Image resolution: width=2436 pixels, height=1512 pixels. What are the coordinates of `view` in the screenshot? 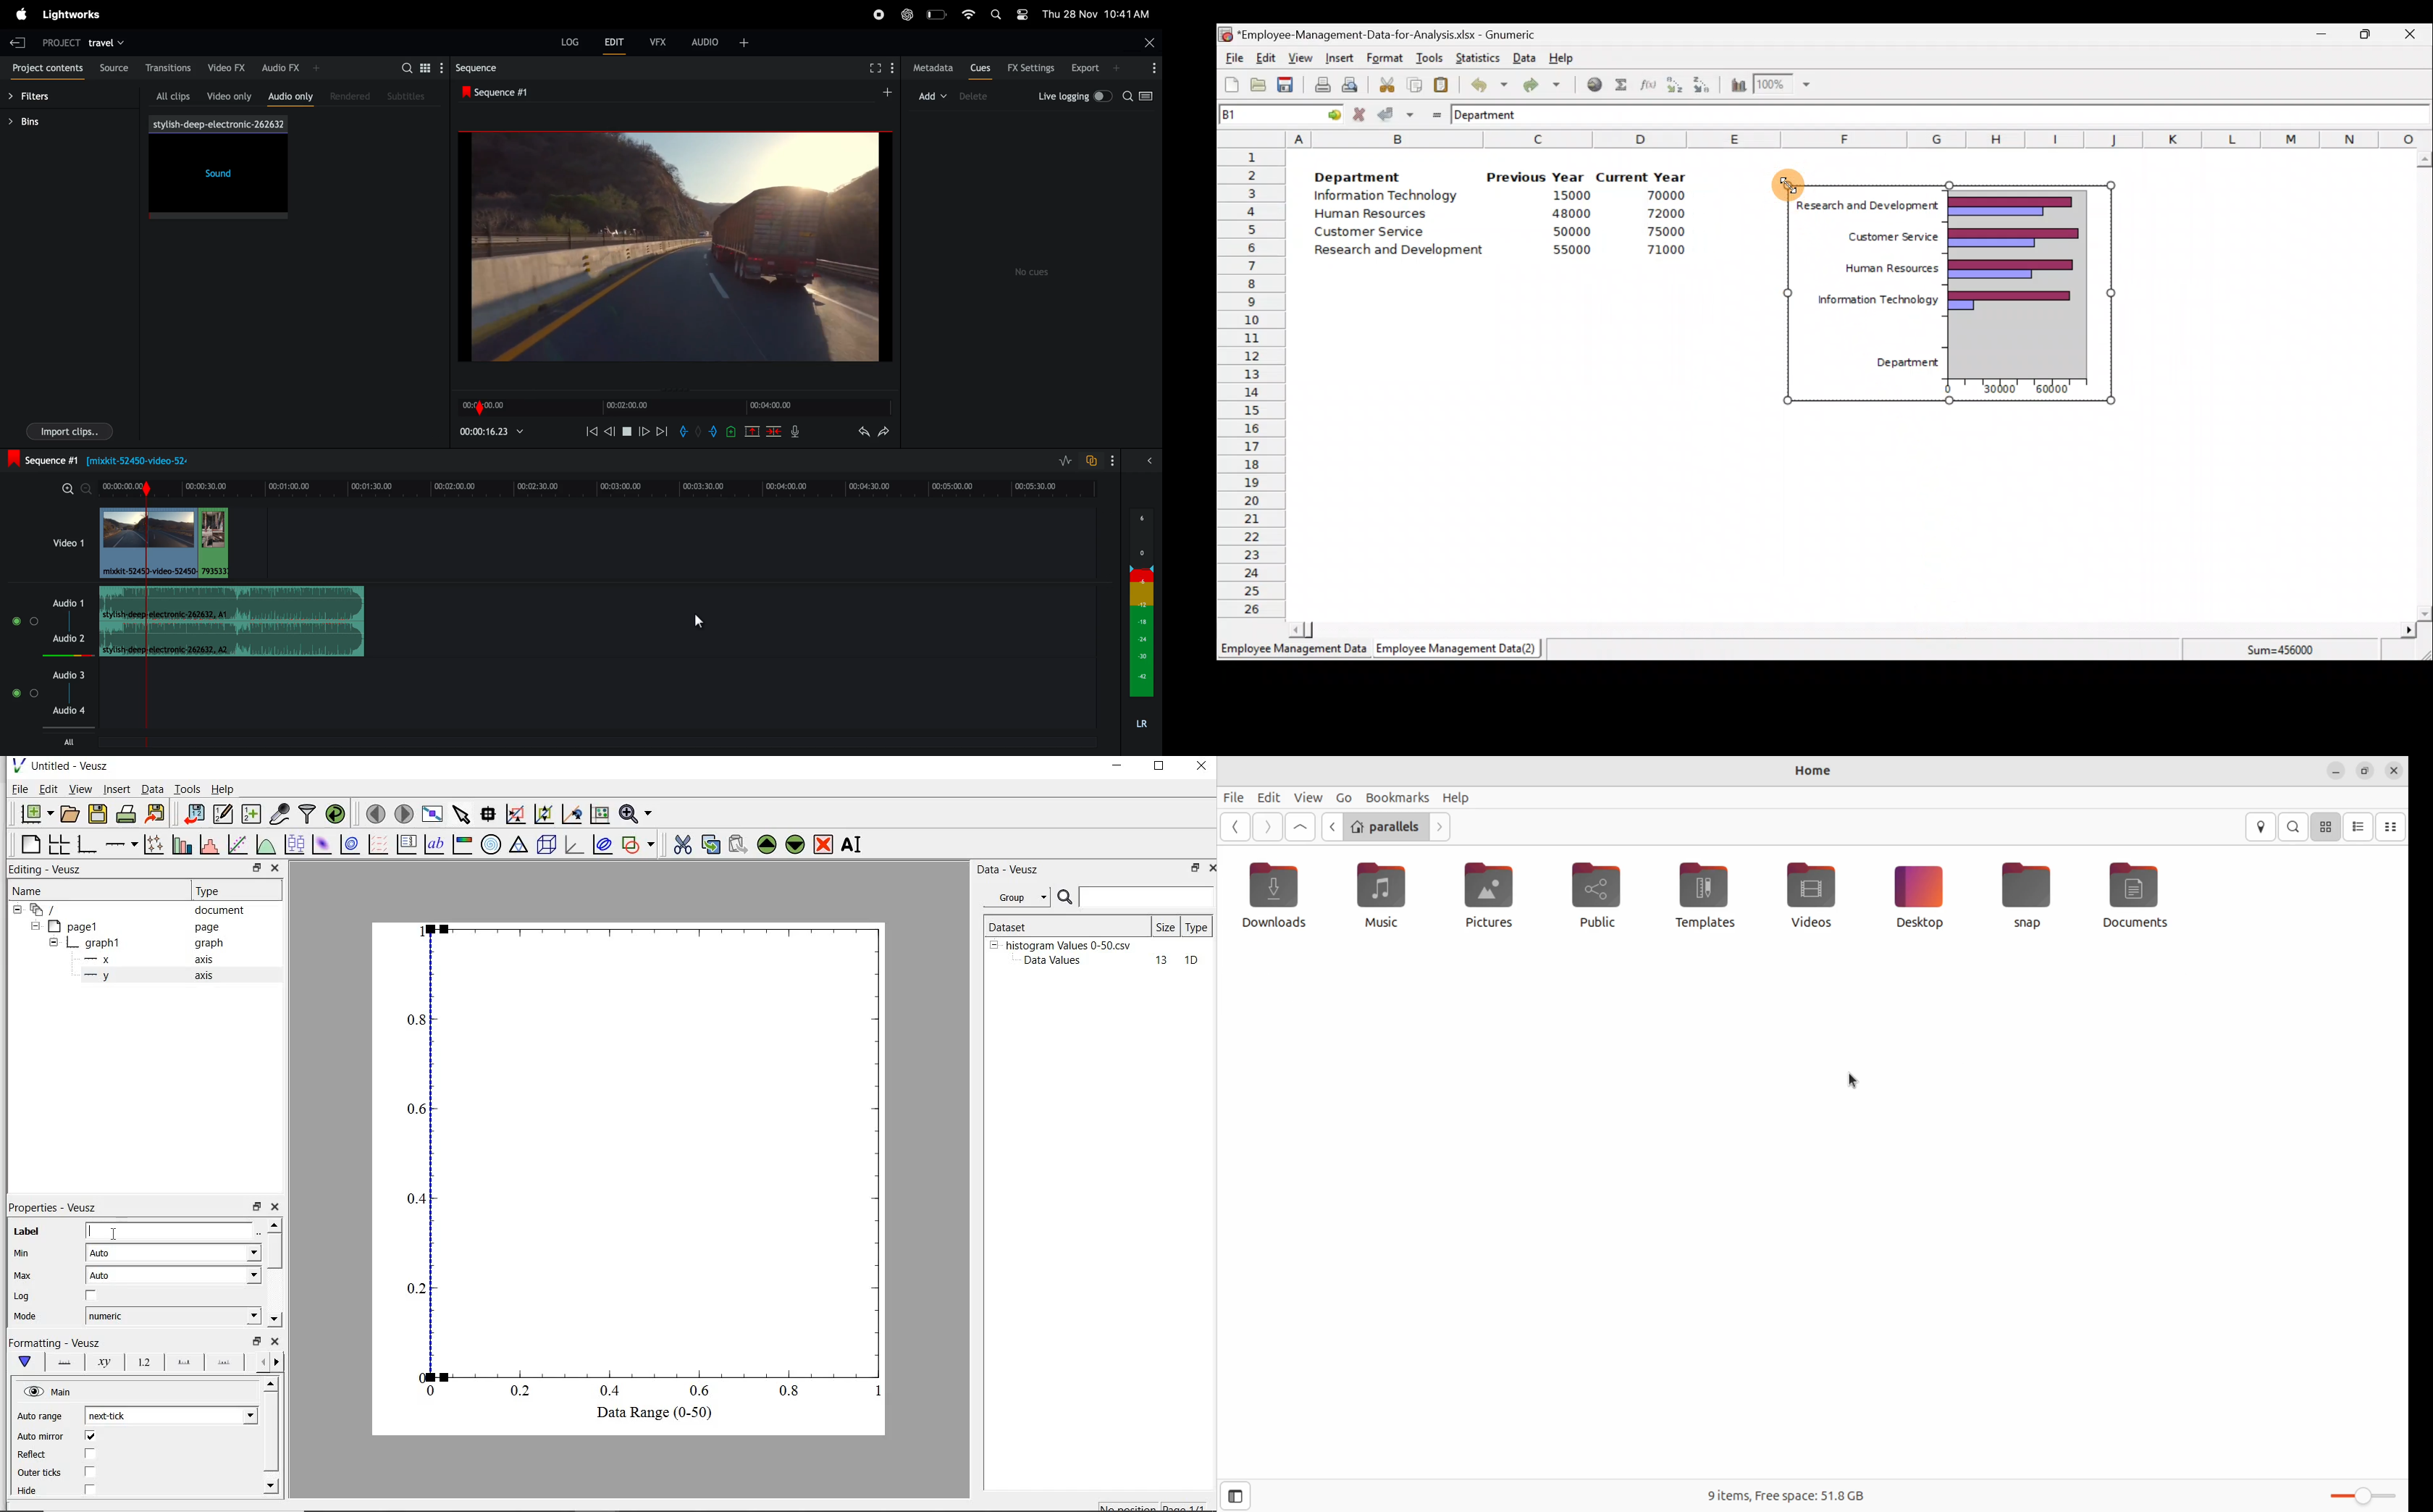 It's located at (83, 789).